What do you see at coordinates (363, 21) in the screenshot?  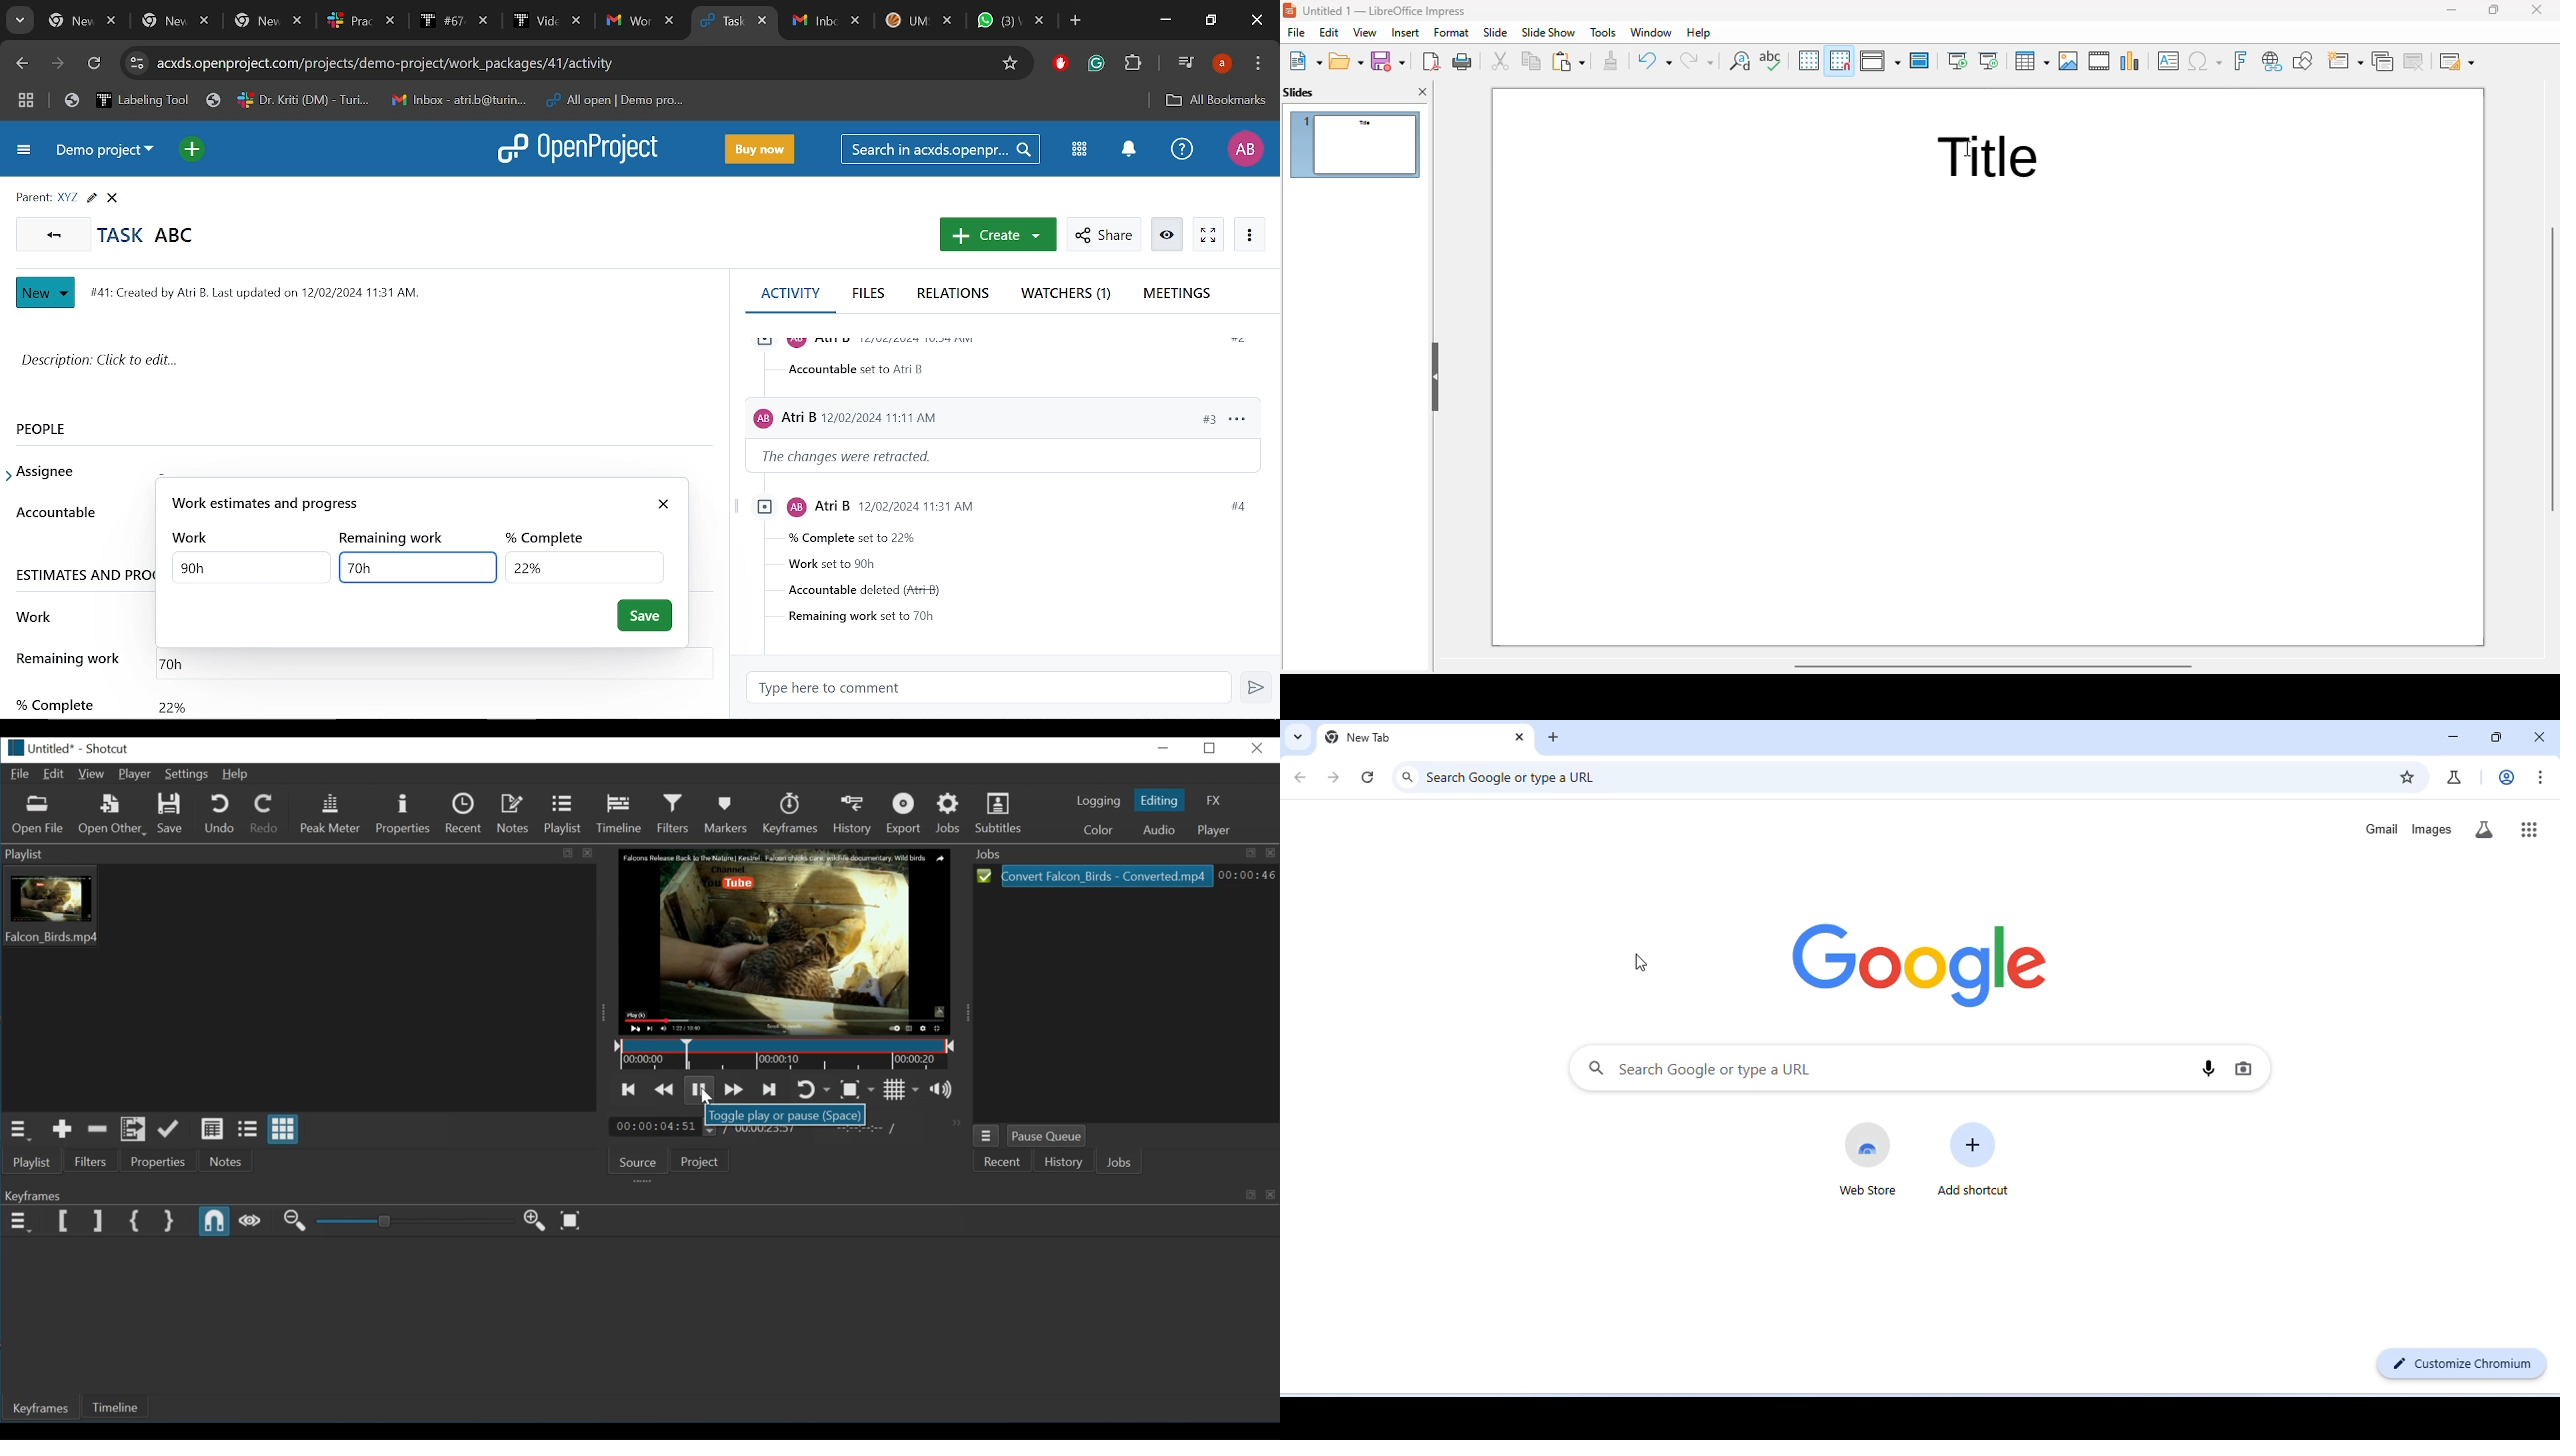 I see `Others tabs` at bounding box center [363, 21].